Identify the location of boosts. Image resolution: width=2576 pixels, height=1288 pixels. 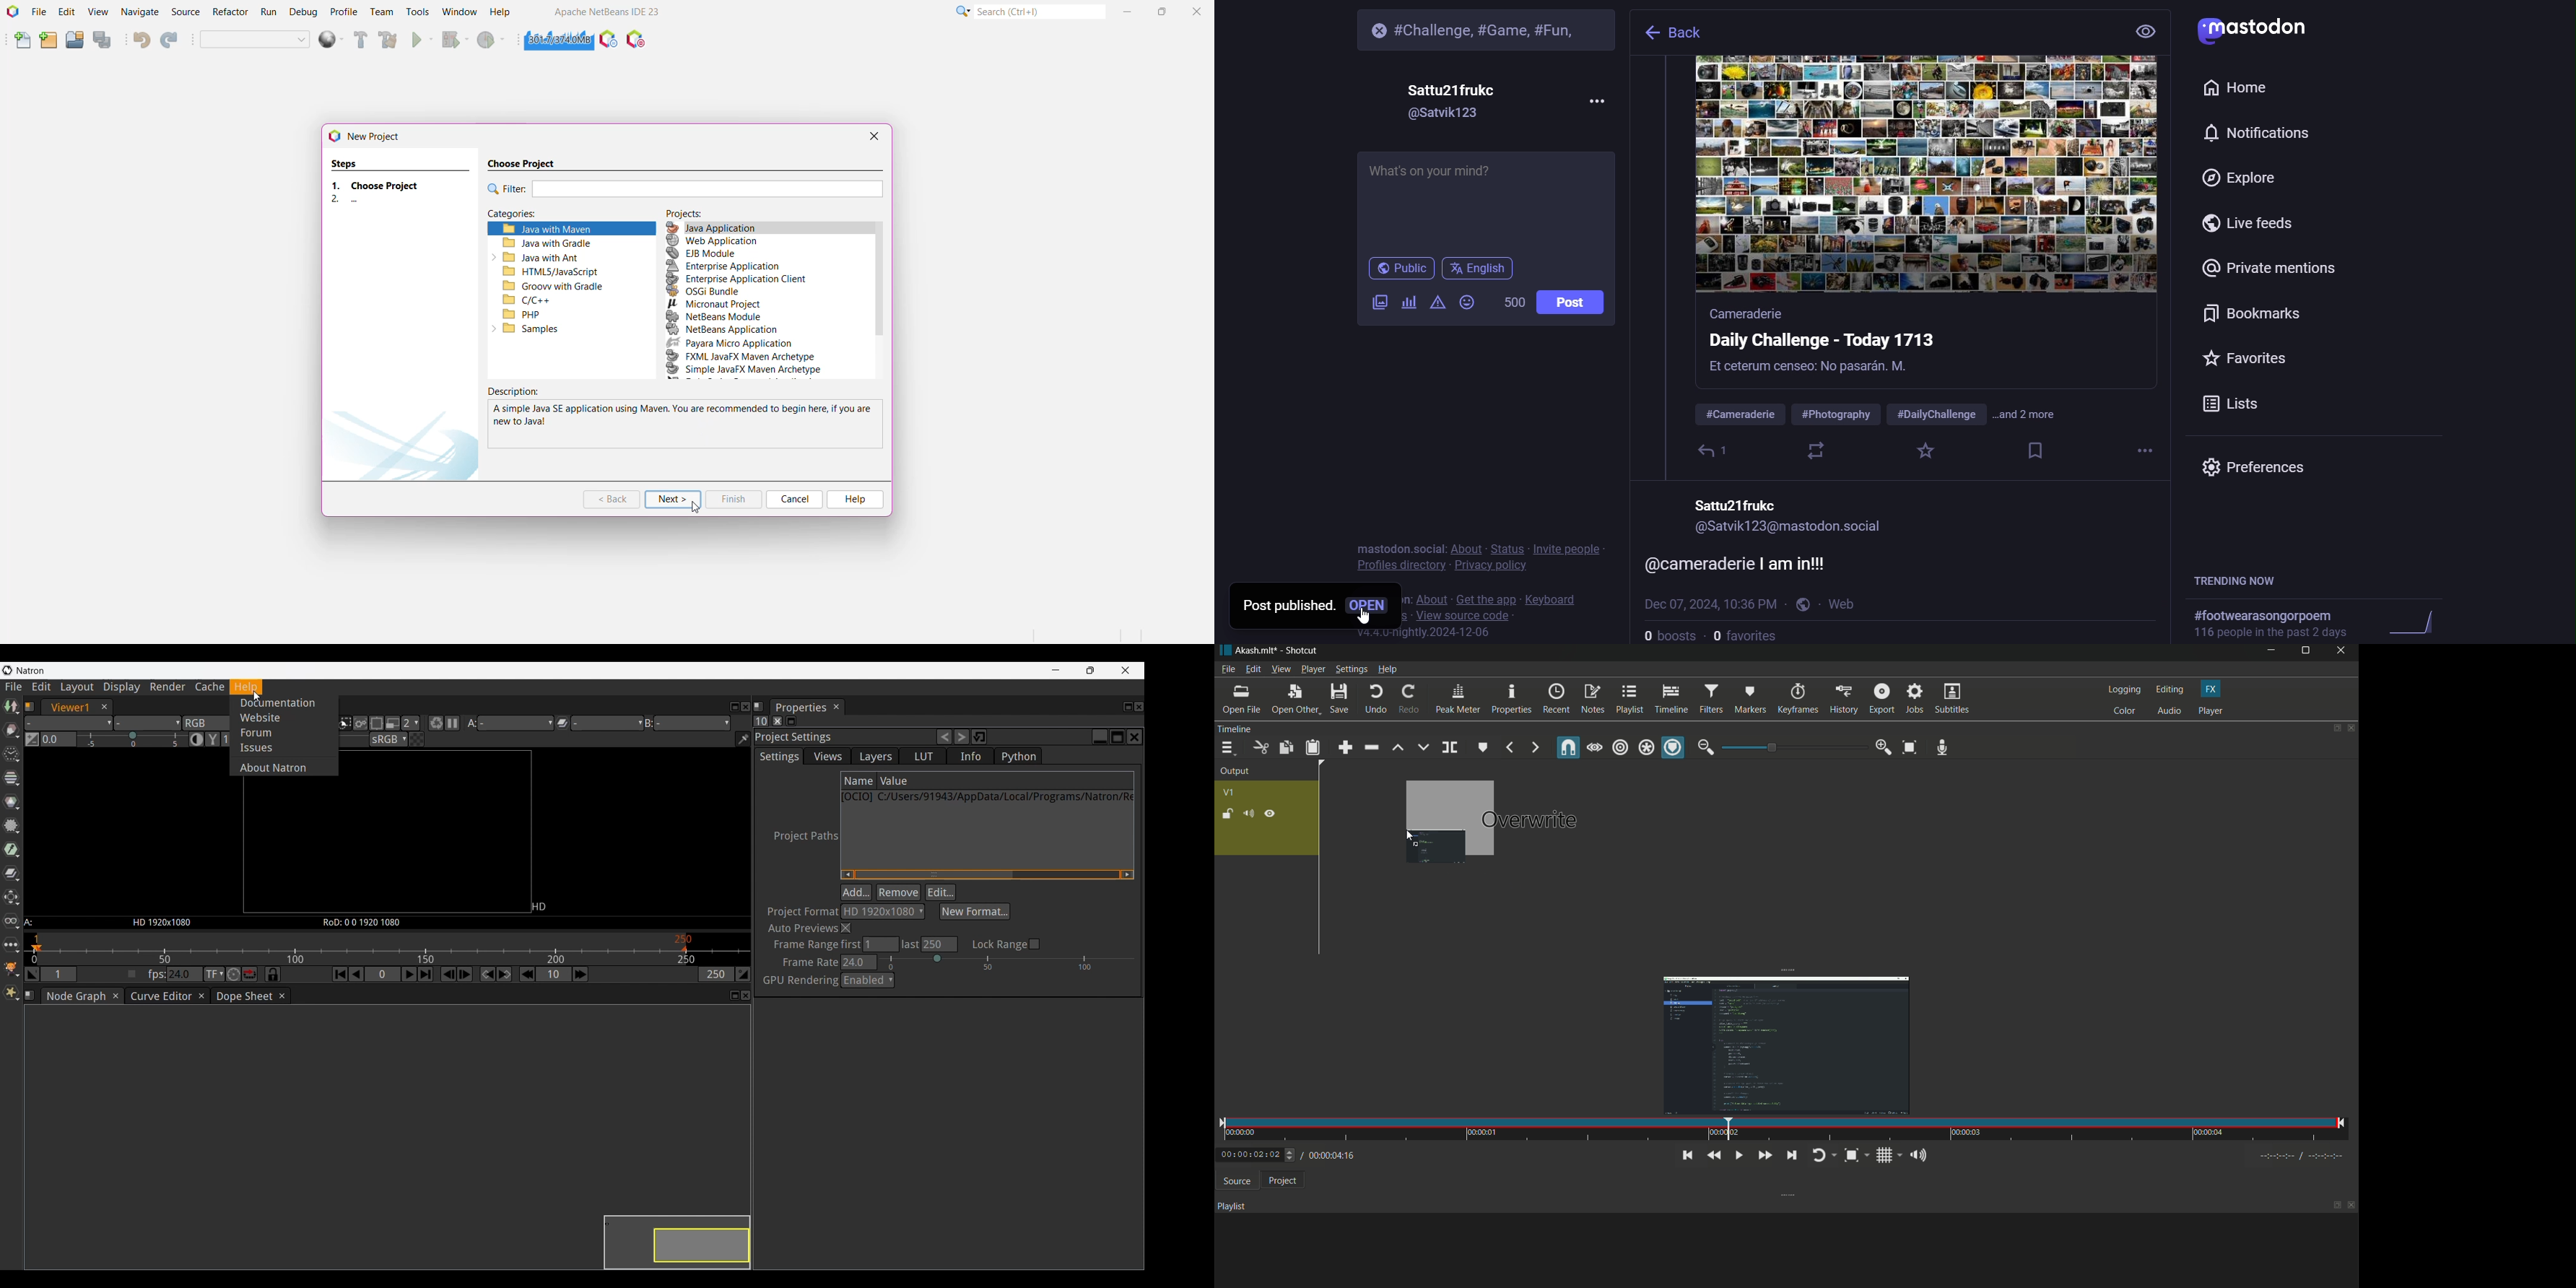
(1669, 633).